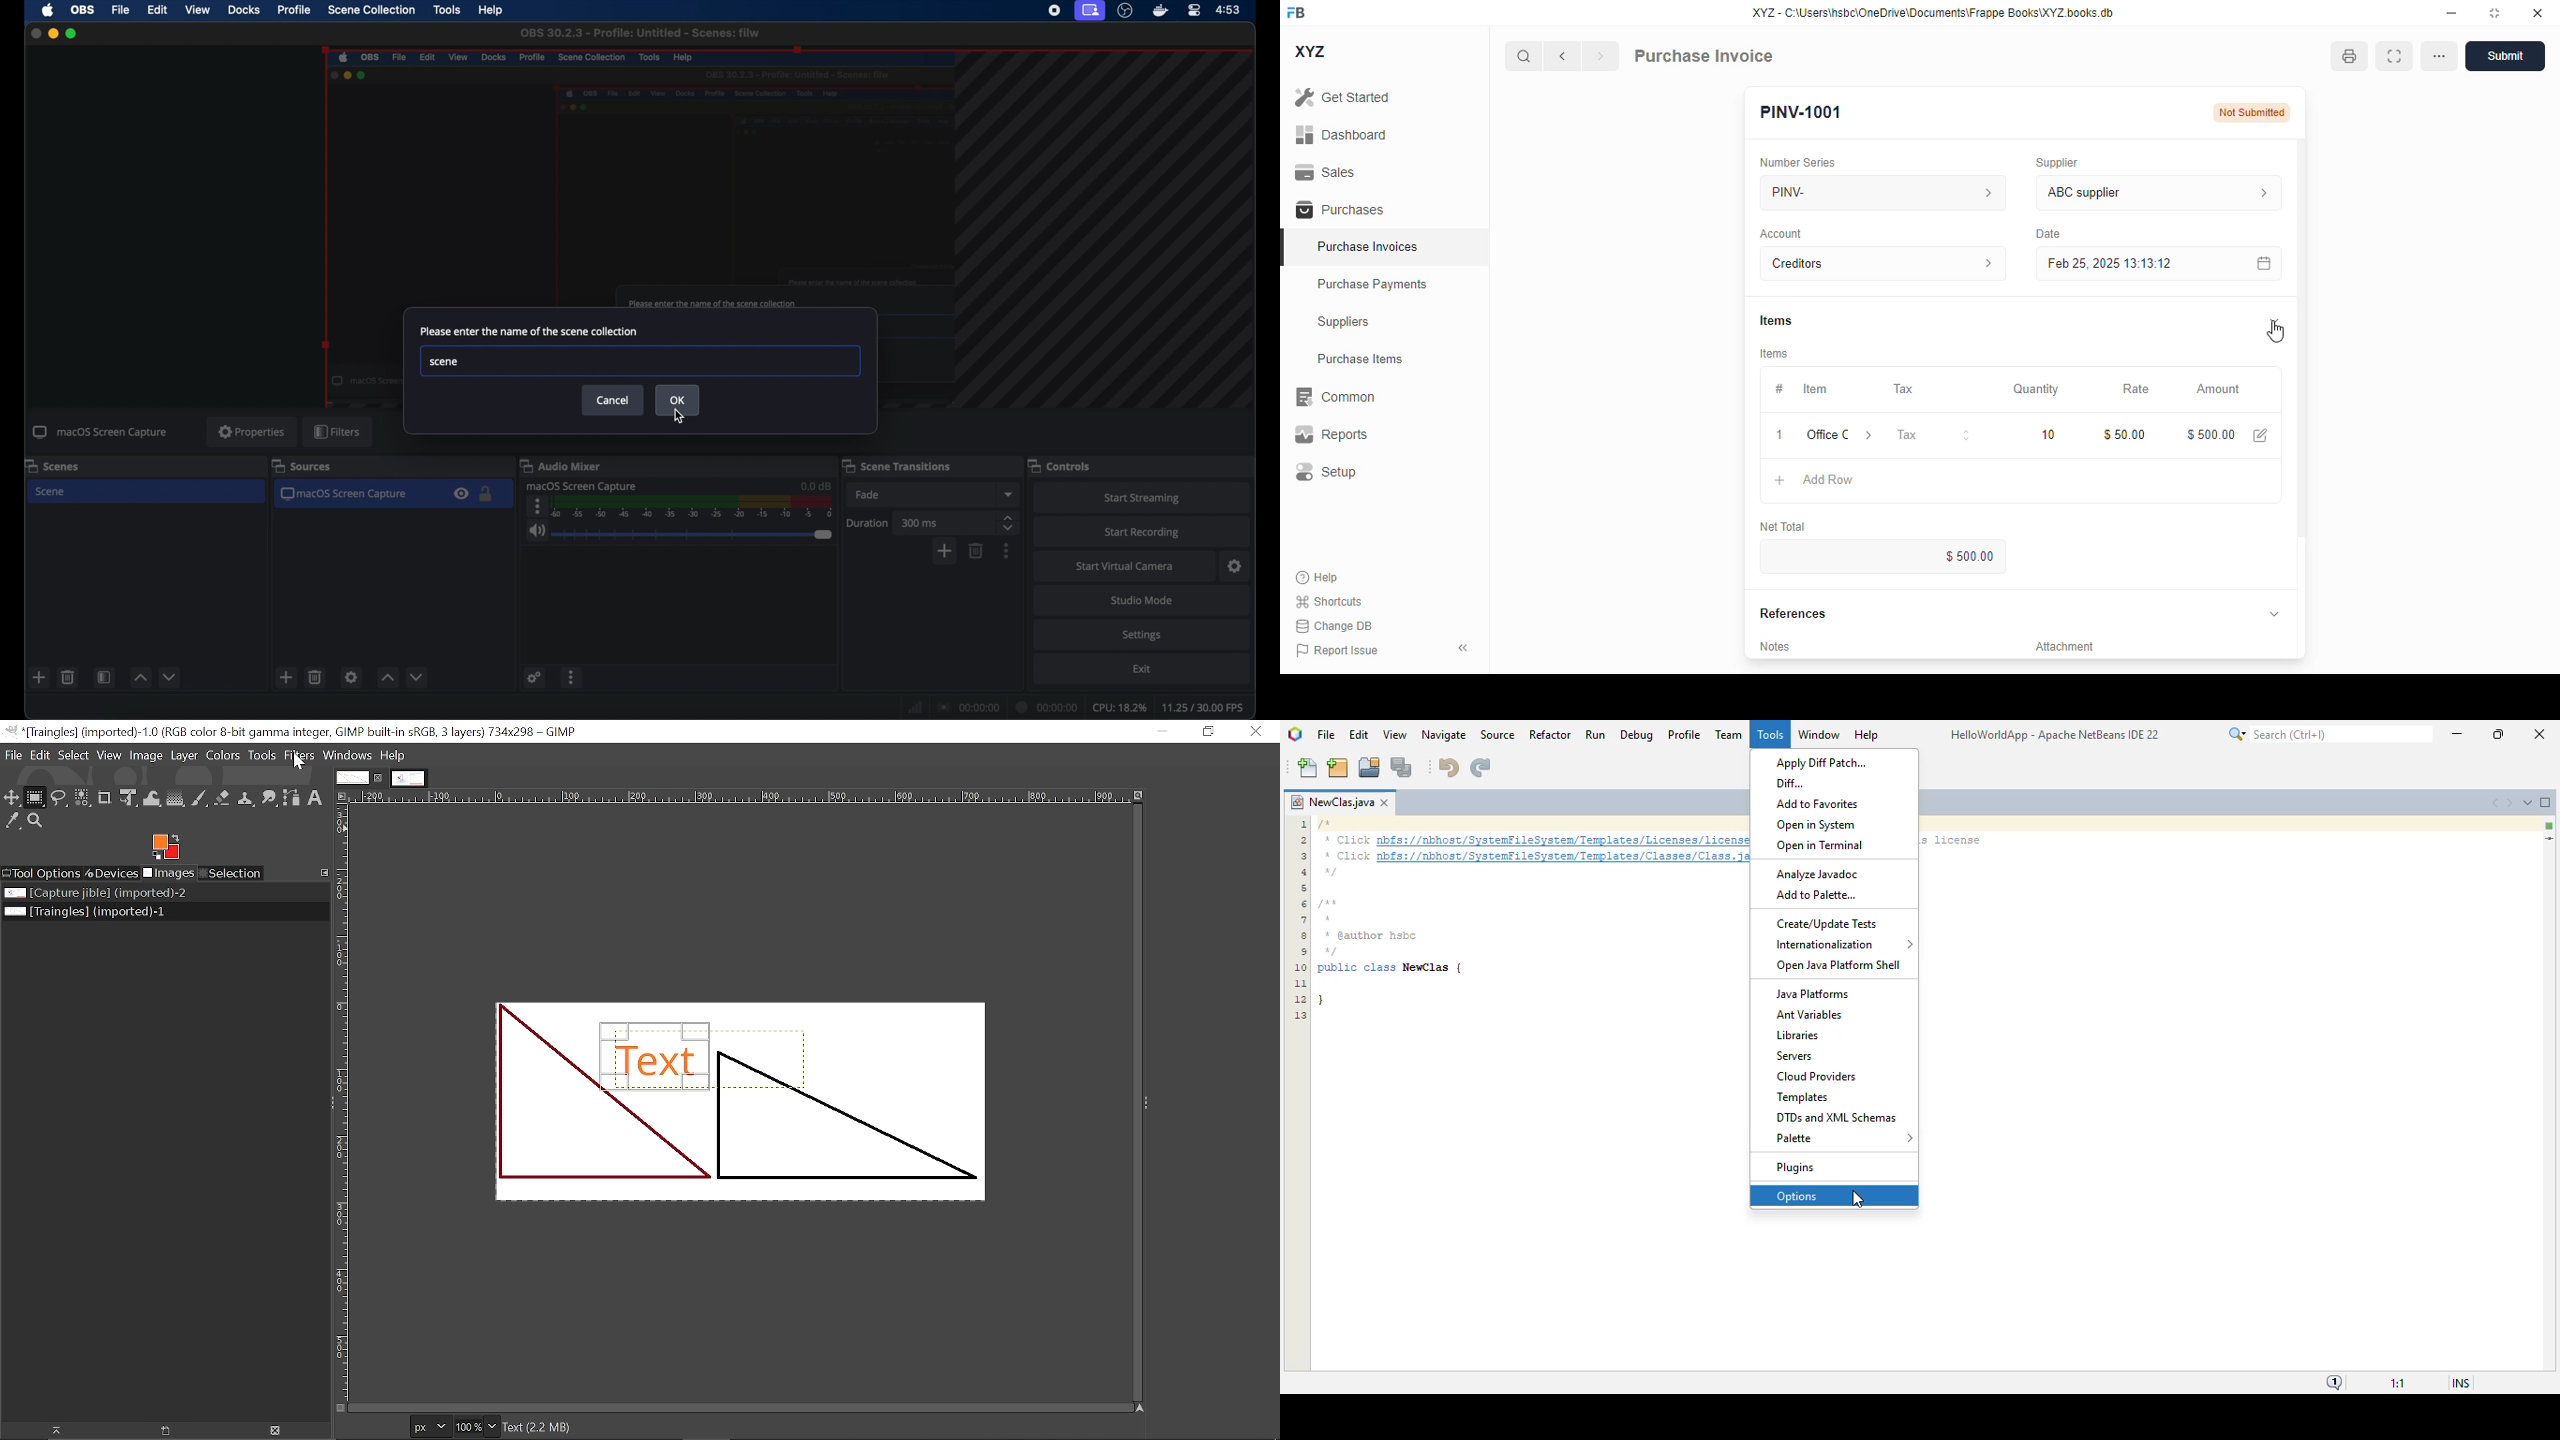 The image size is (2576, 1456). What do you see at coordinates (1816, 895) in the screenshot?
I see `add to palette` at bounding box center [1816, 895].